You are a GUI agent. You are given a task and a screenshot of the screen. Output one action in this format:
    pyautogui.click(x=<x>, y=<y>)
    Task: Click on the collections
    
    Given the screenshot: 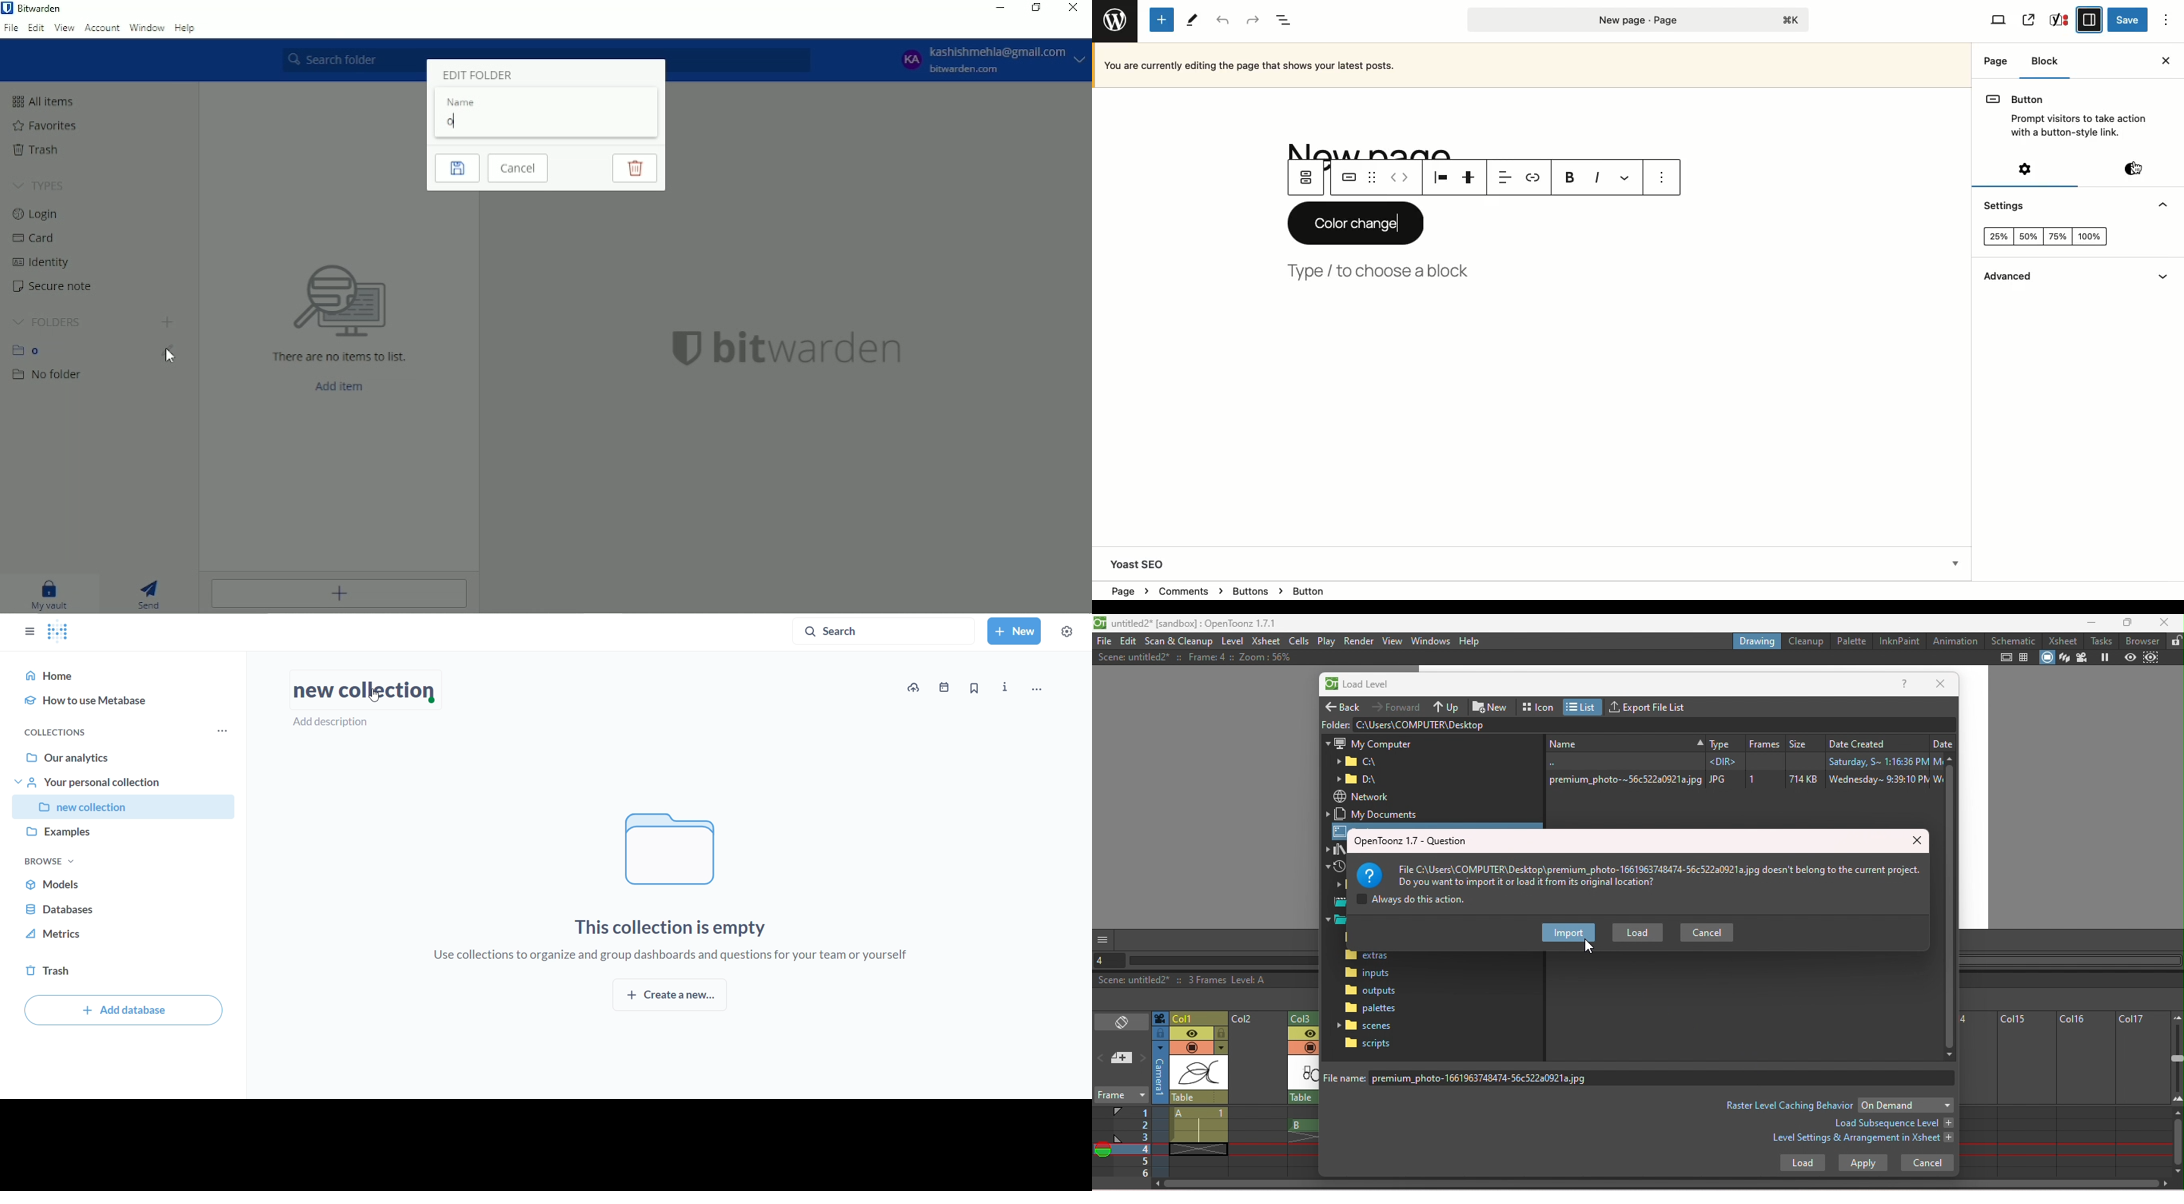 What is the action you would take?
    pyautogui.click(x=55, y=733)
    